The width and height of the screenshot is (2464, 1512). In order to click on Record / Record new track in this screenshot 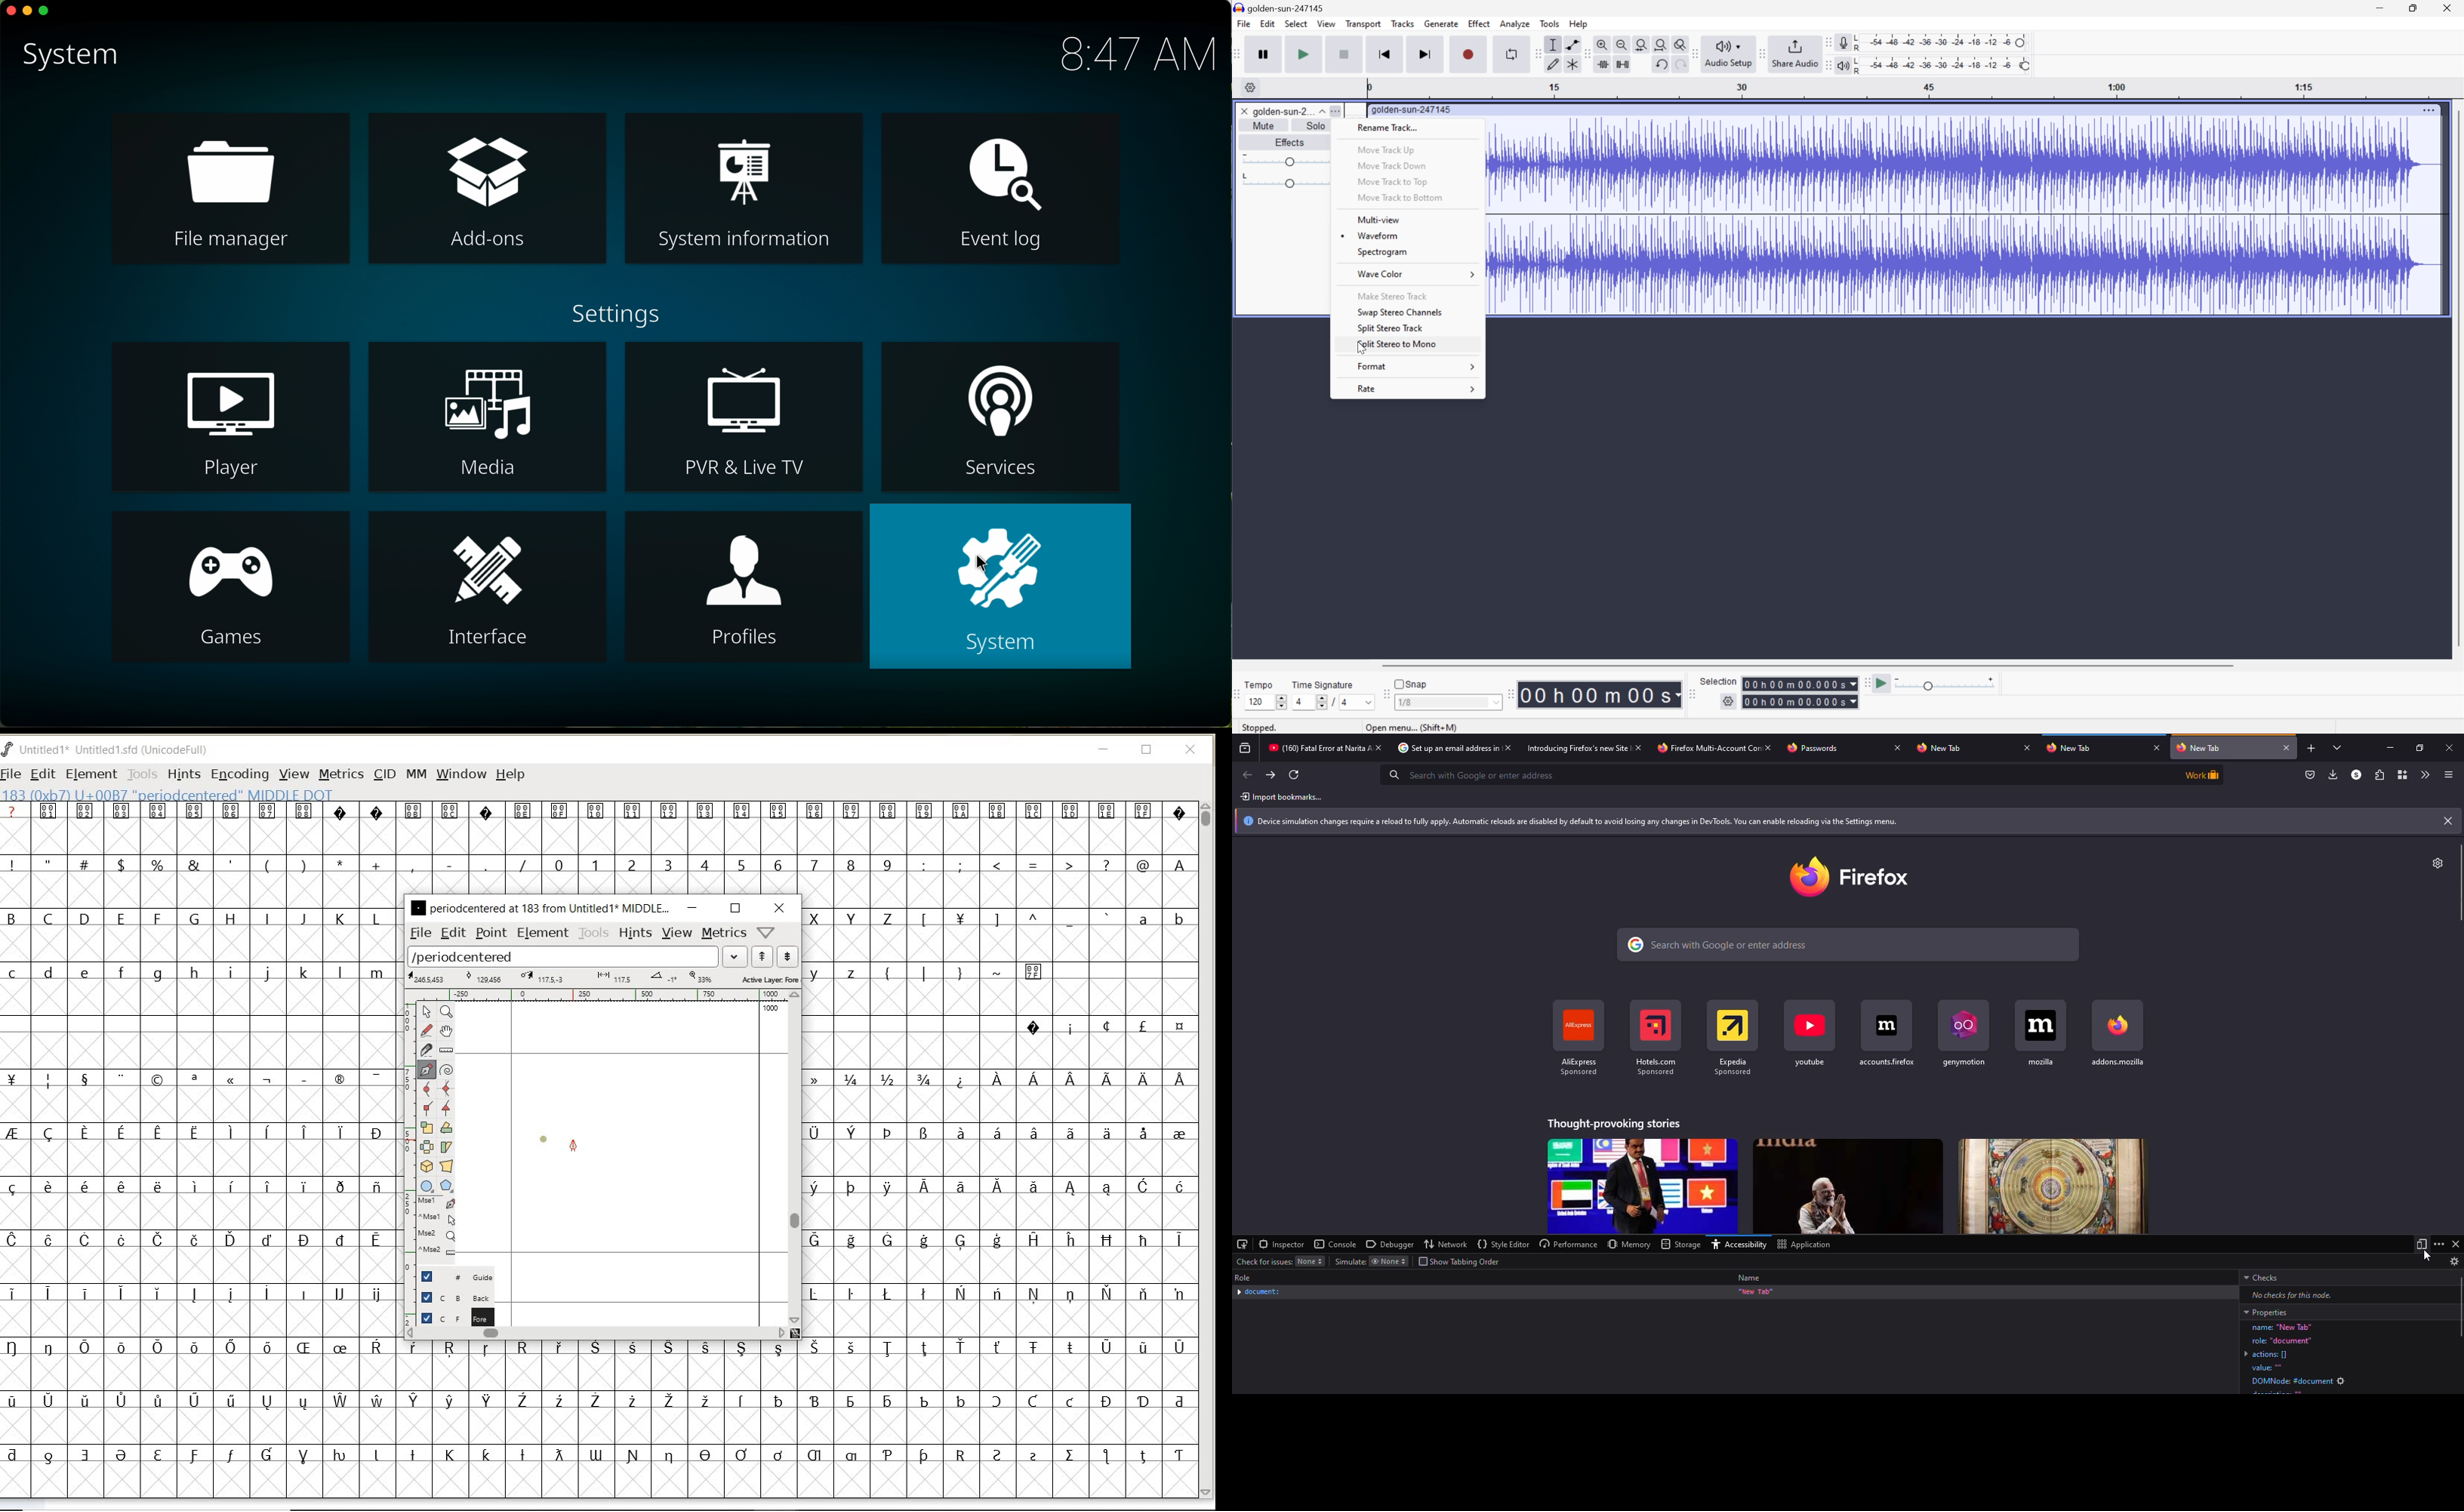, I will do `click(1470, 55)`.